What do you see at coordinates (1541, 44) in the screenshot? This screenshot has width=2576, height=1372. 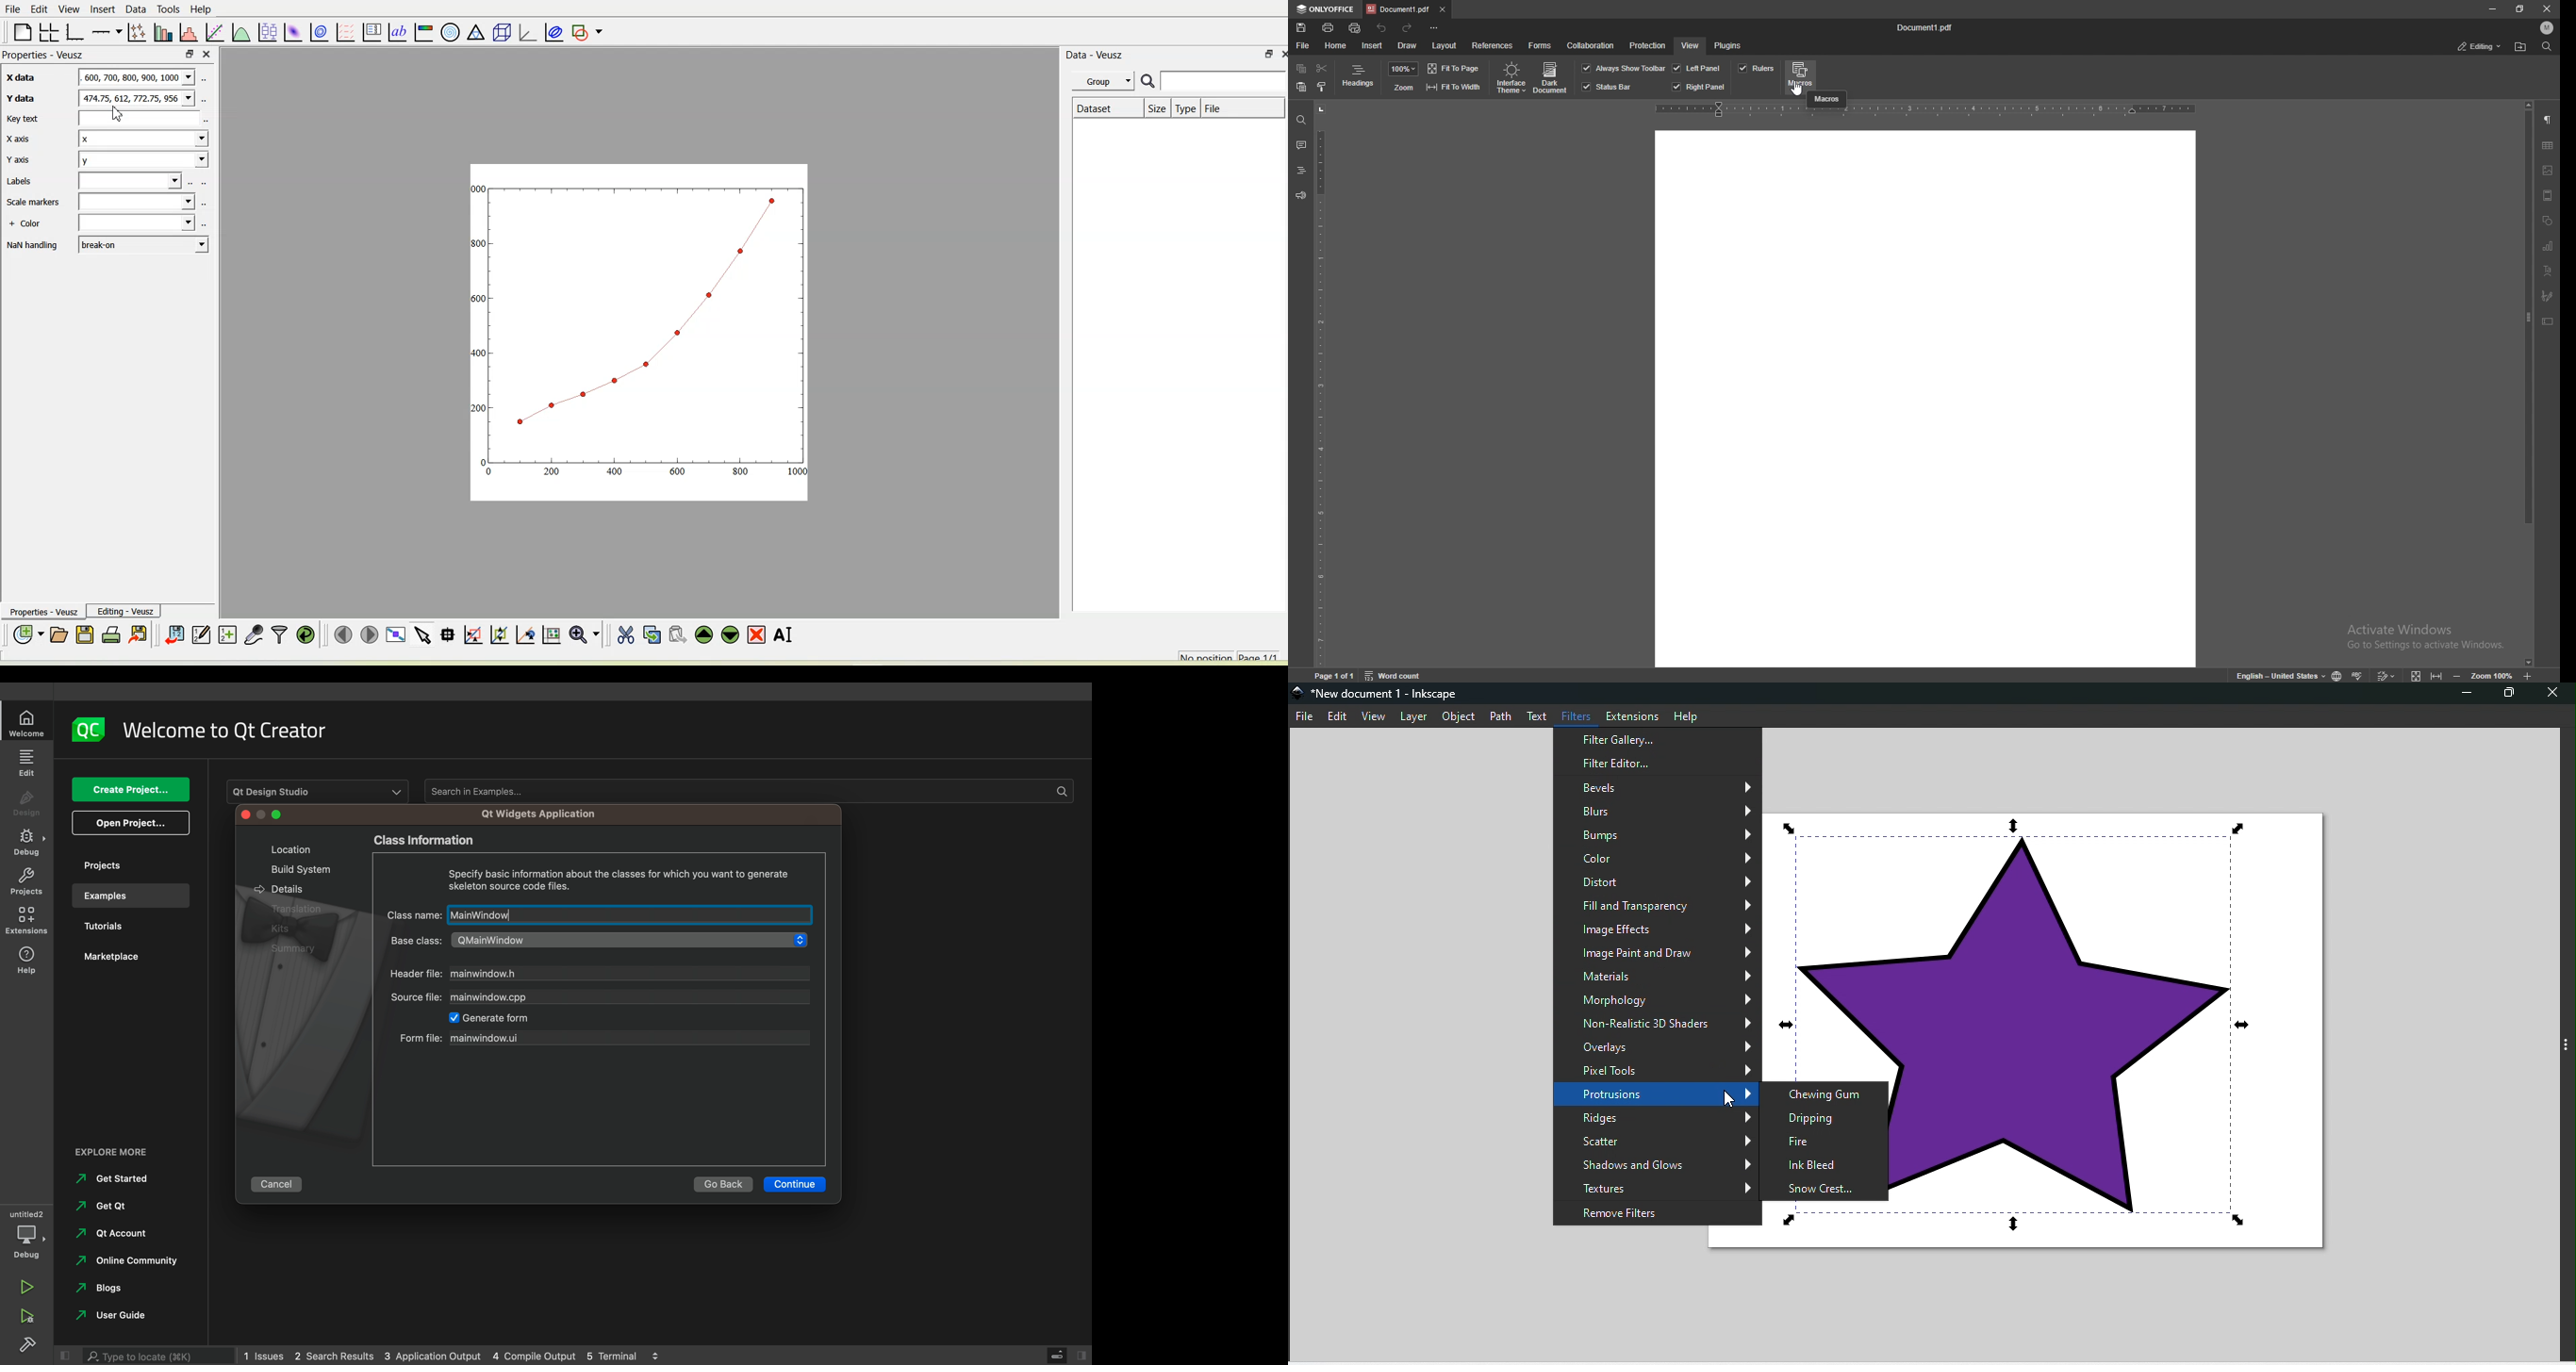 I see `forms` at bounding box center [1541, 44].